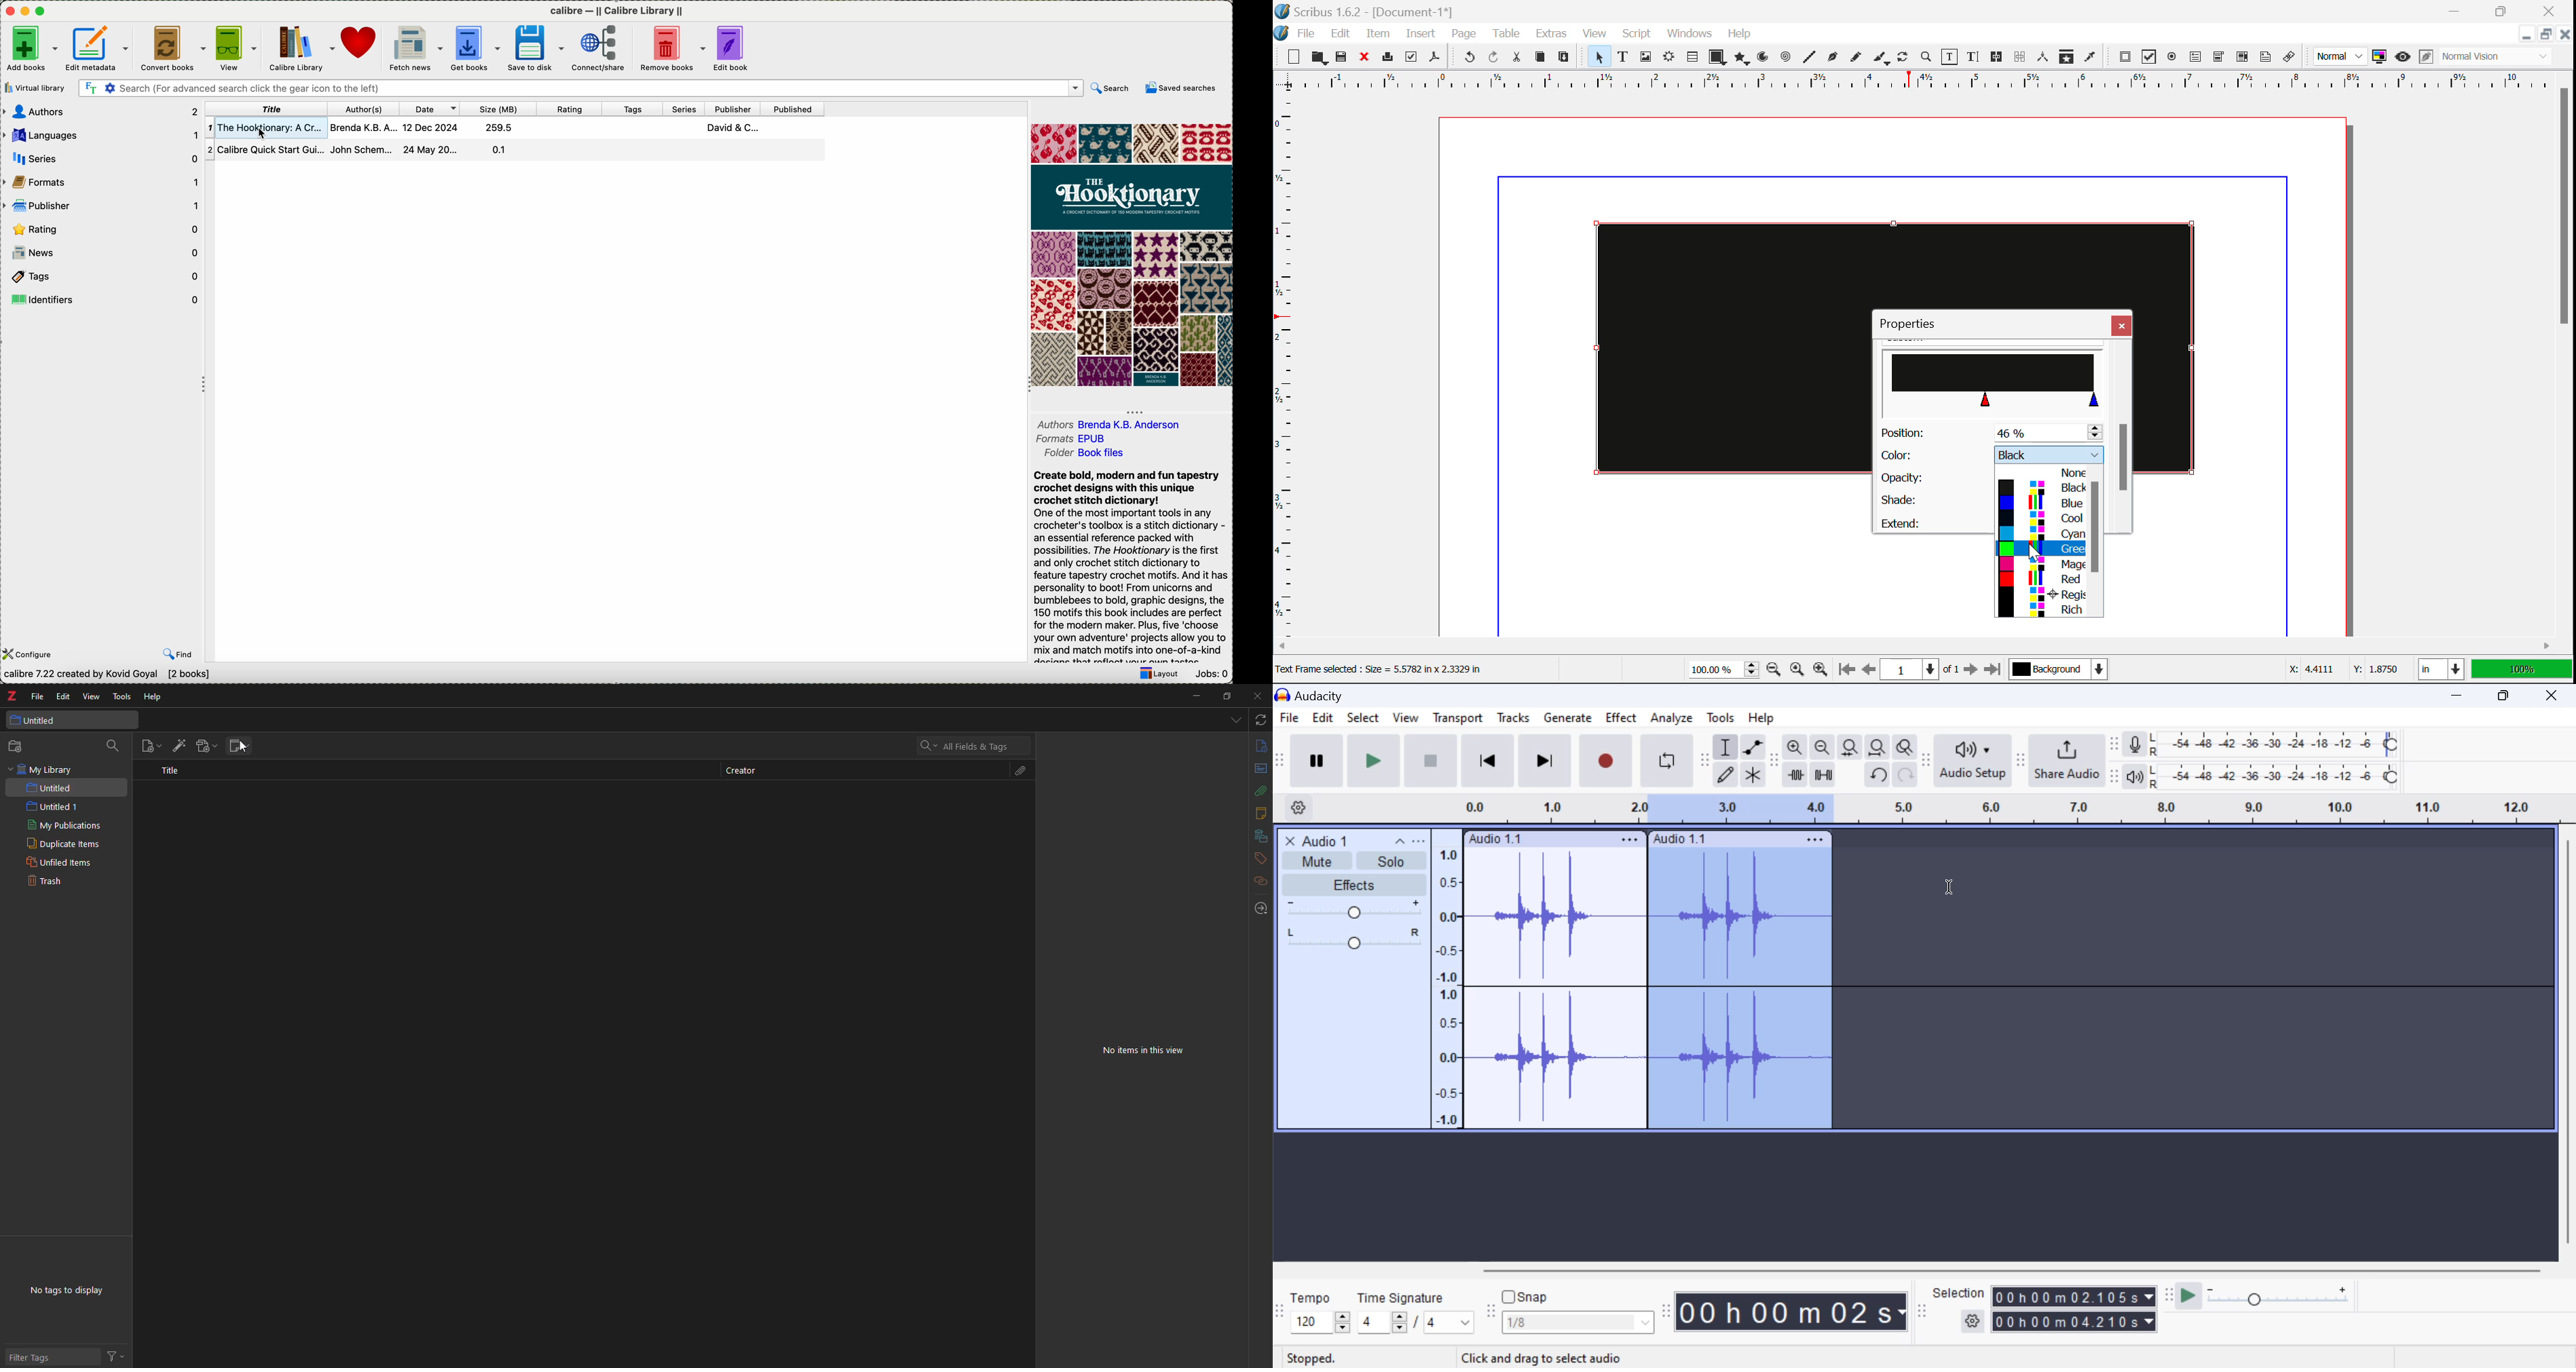 This screenshot has height=1372, width=2576. I want to click on no items in this view, so click(1151, 1051).